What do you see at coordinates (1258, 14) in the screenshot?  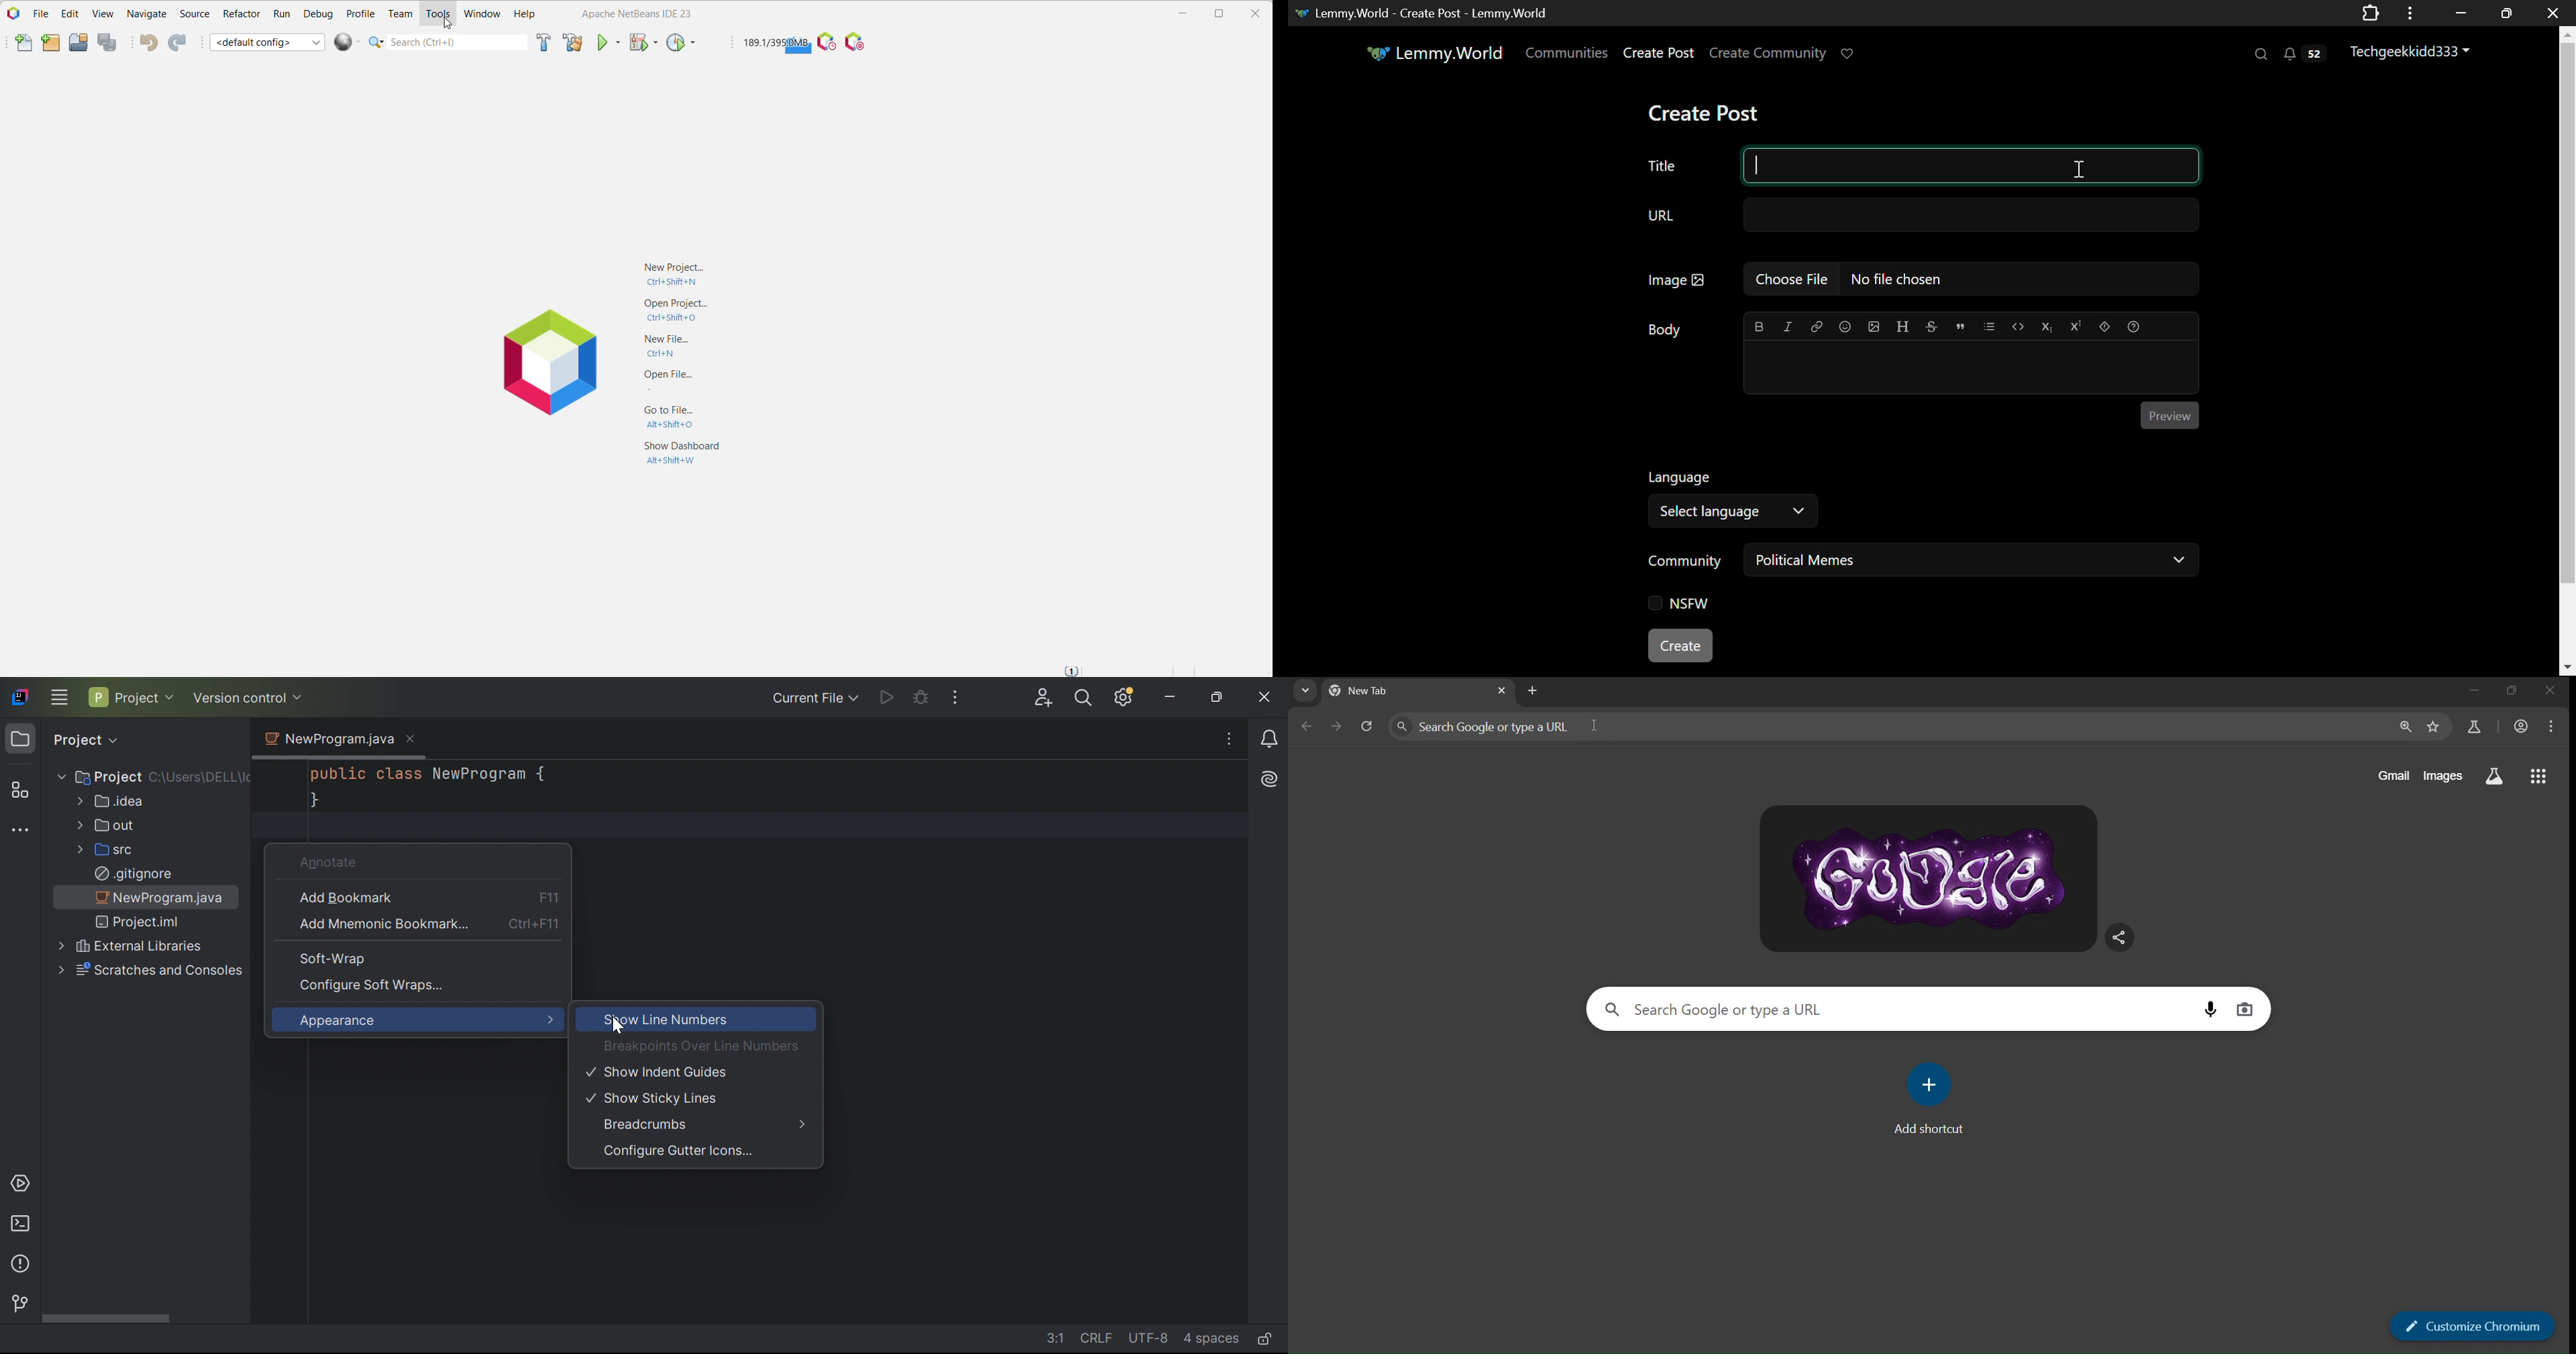 I see `Close` at bounding box center [1258, 14].